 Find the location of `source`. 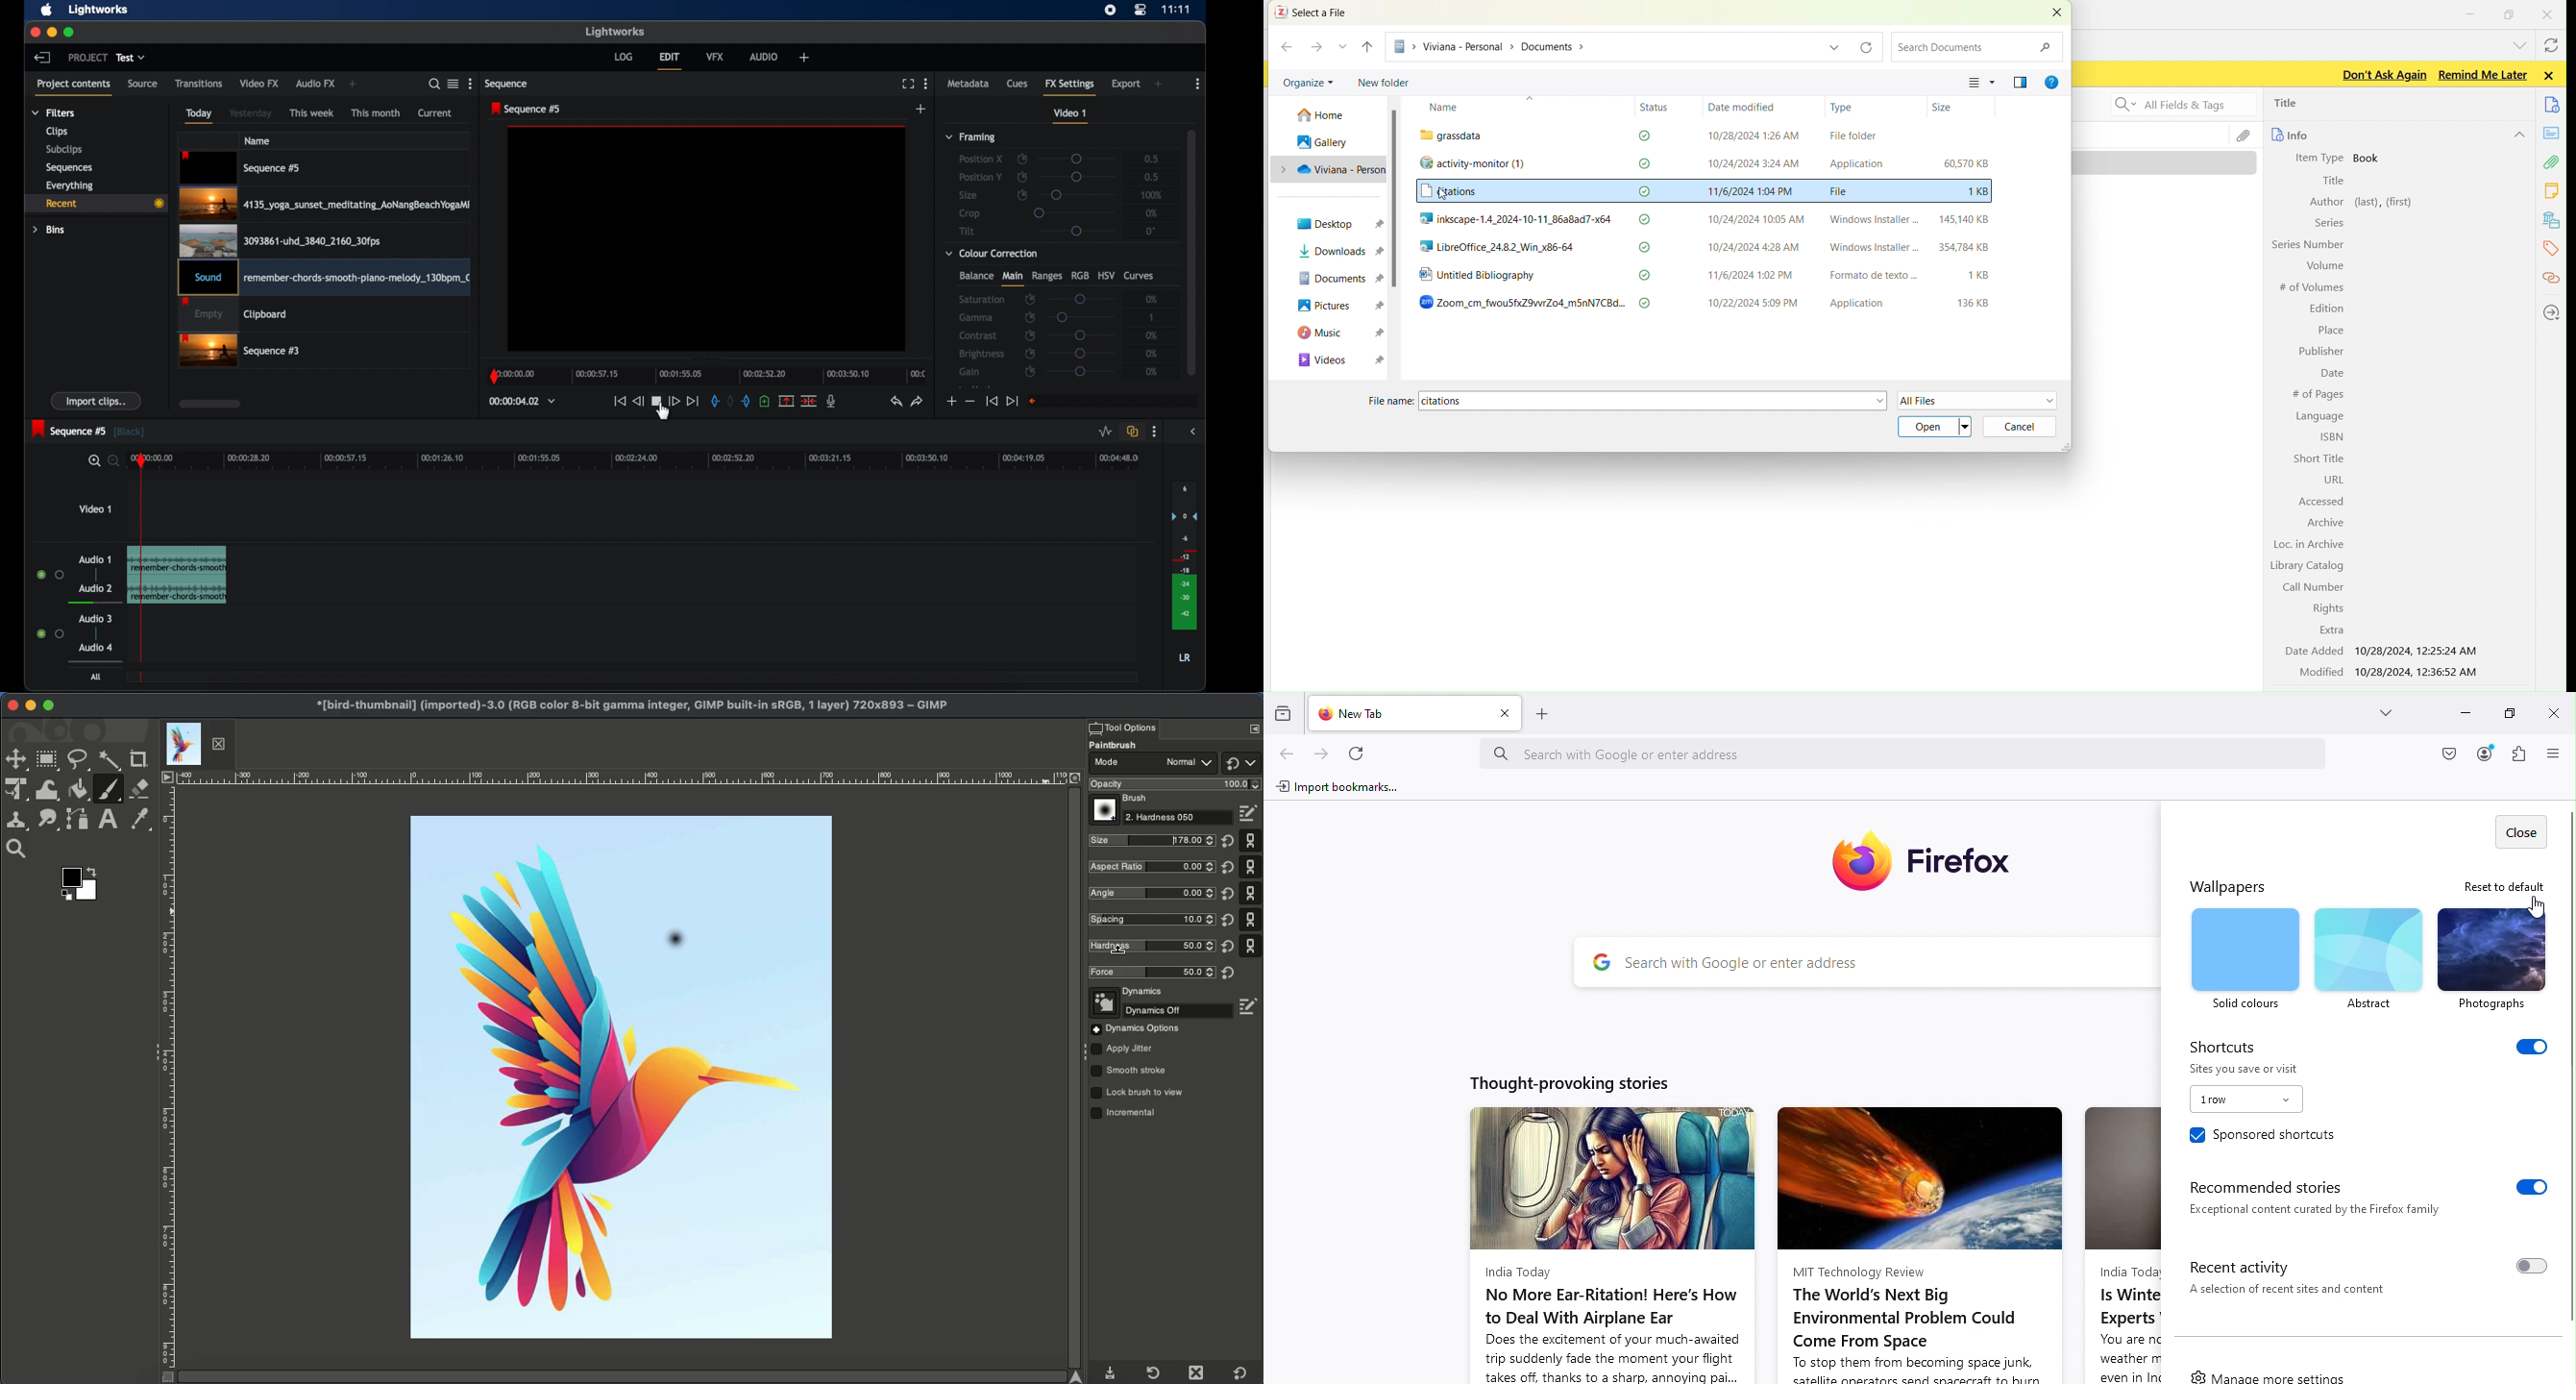

source is located at coordinates (143, 84).